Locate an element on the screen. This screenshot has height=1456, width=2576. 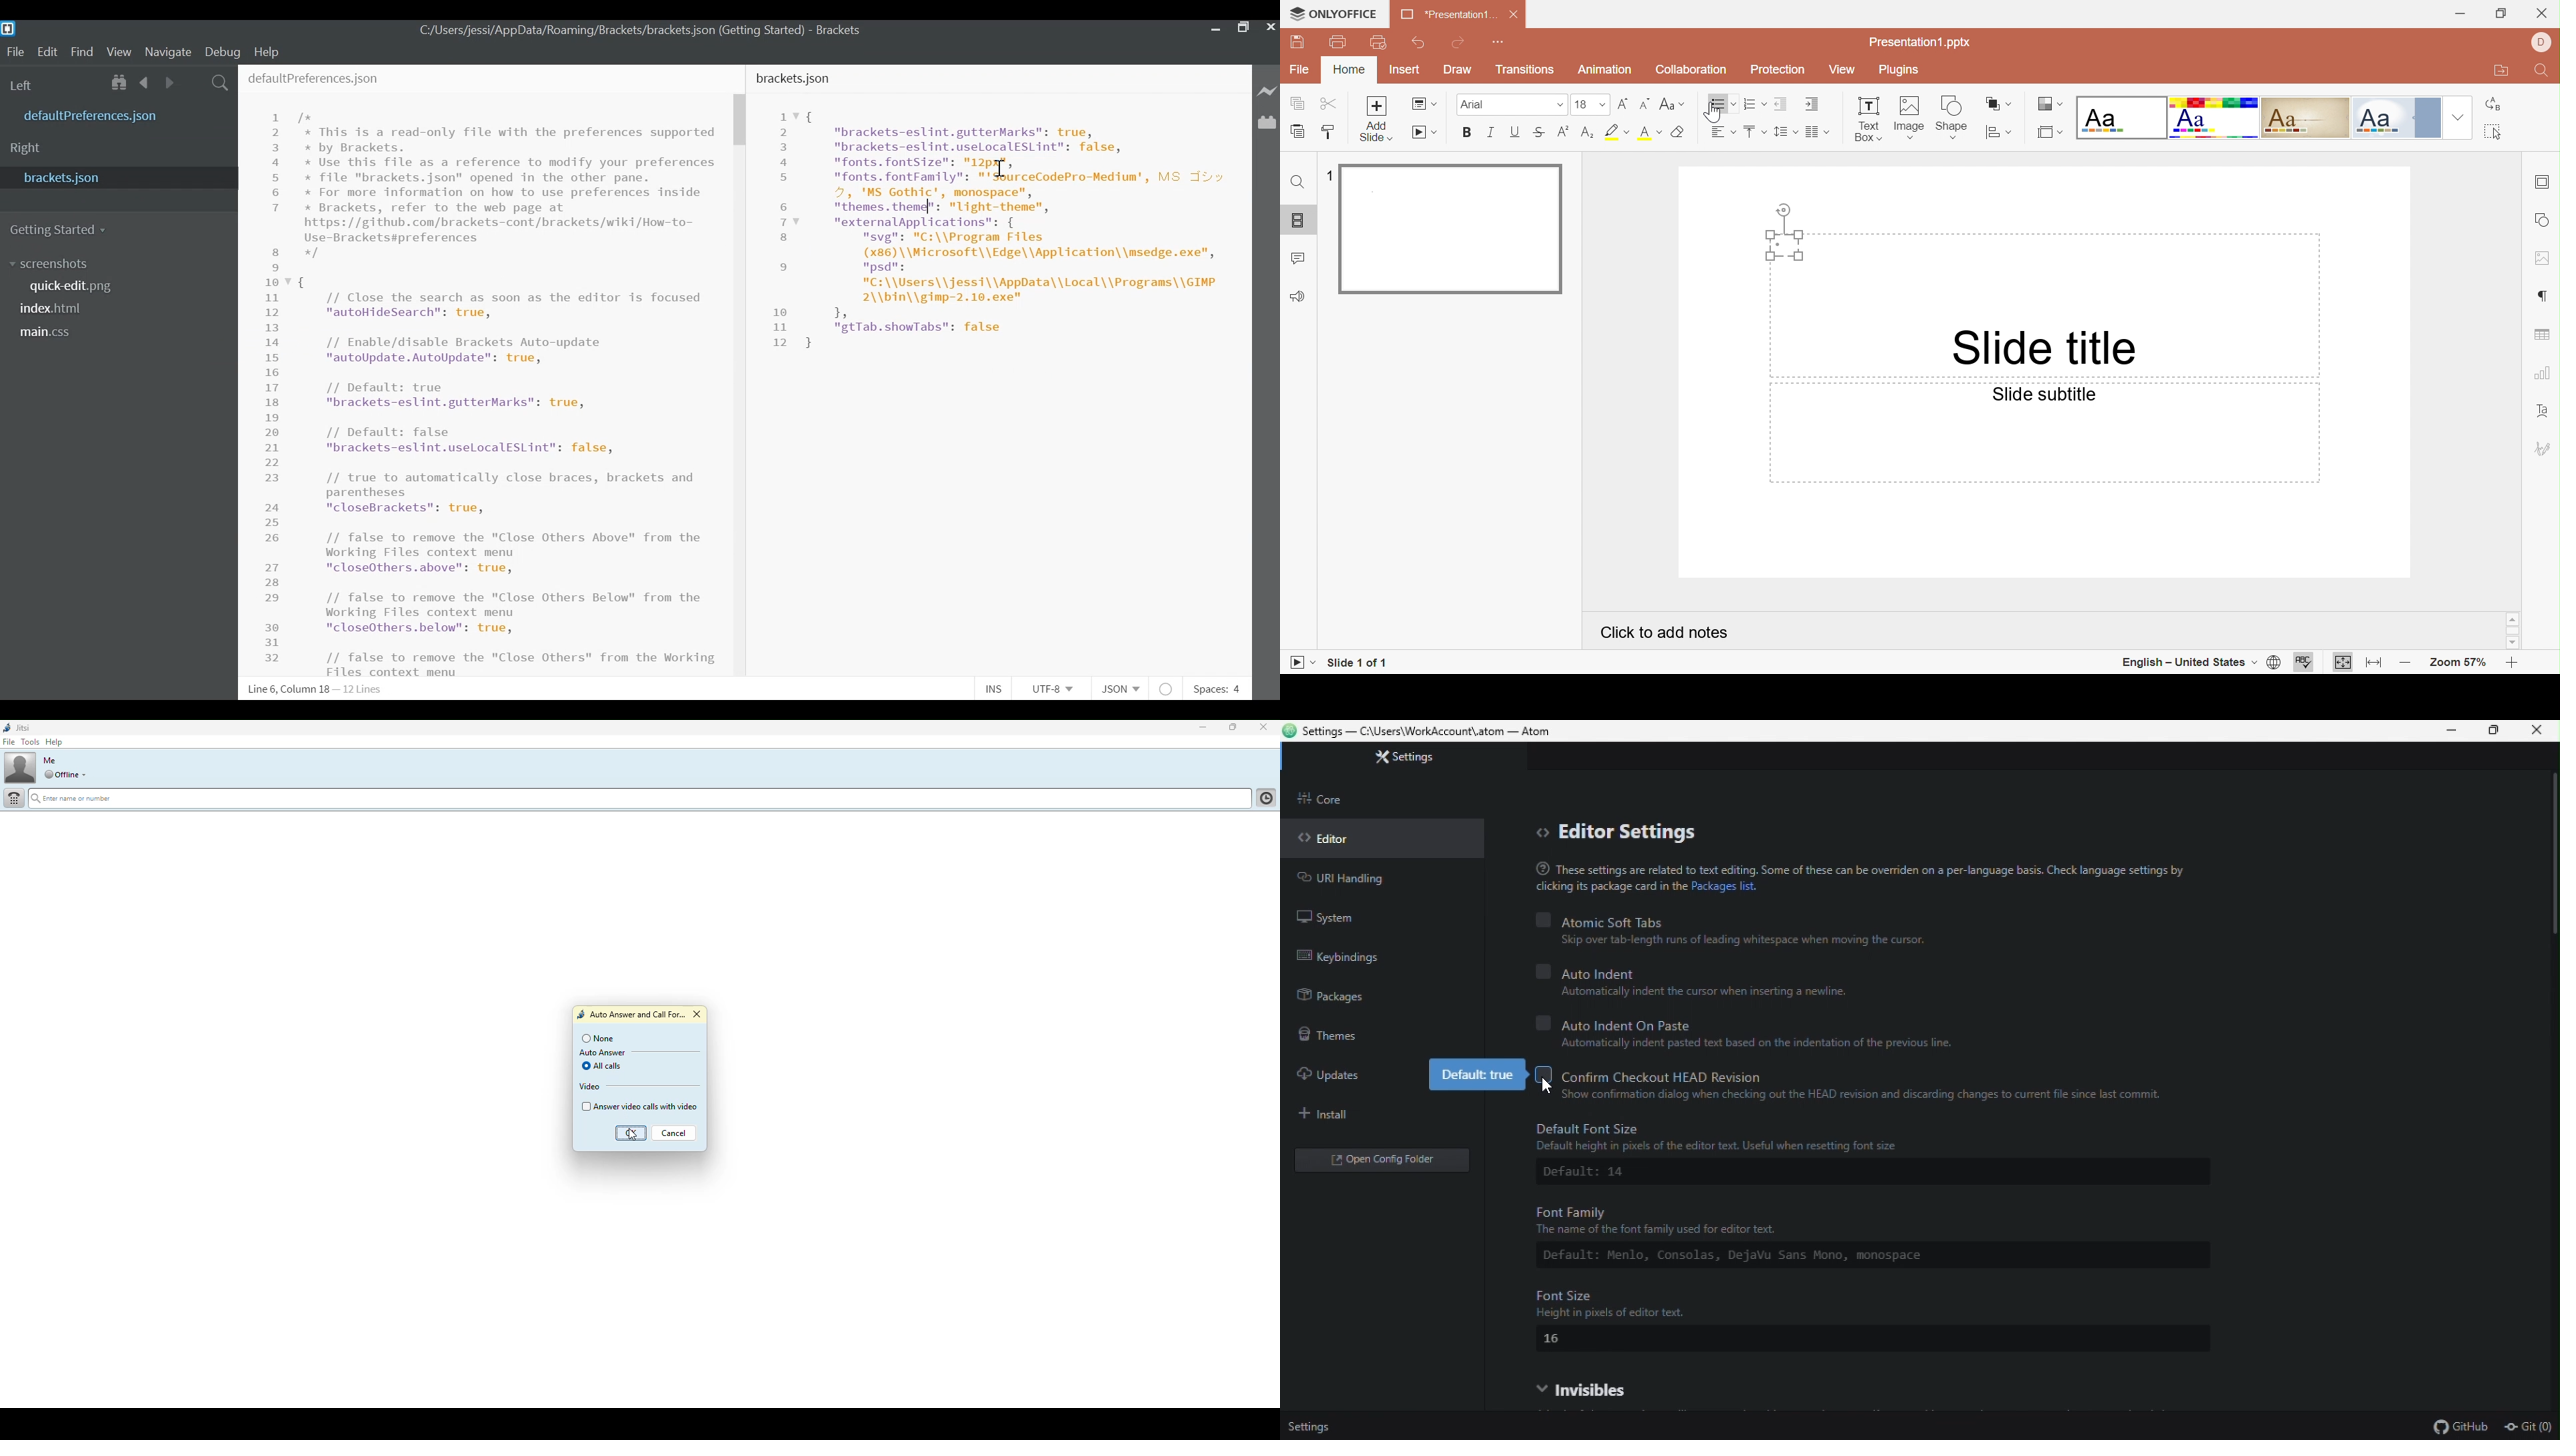
Subscript is located at coordinates (1564, 133).